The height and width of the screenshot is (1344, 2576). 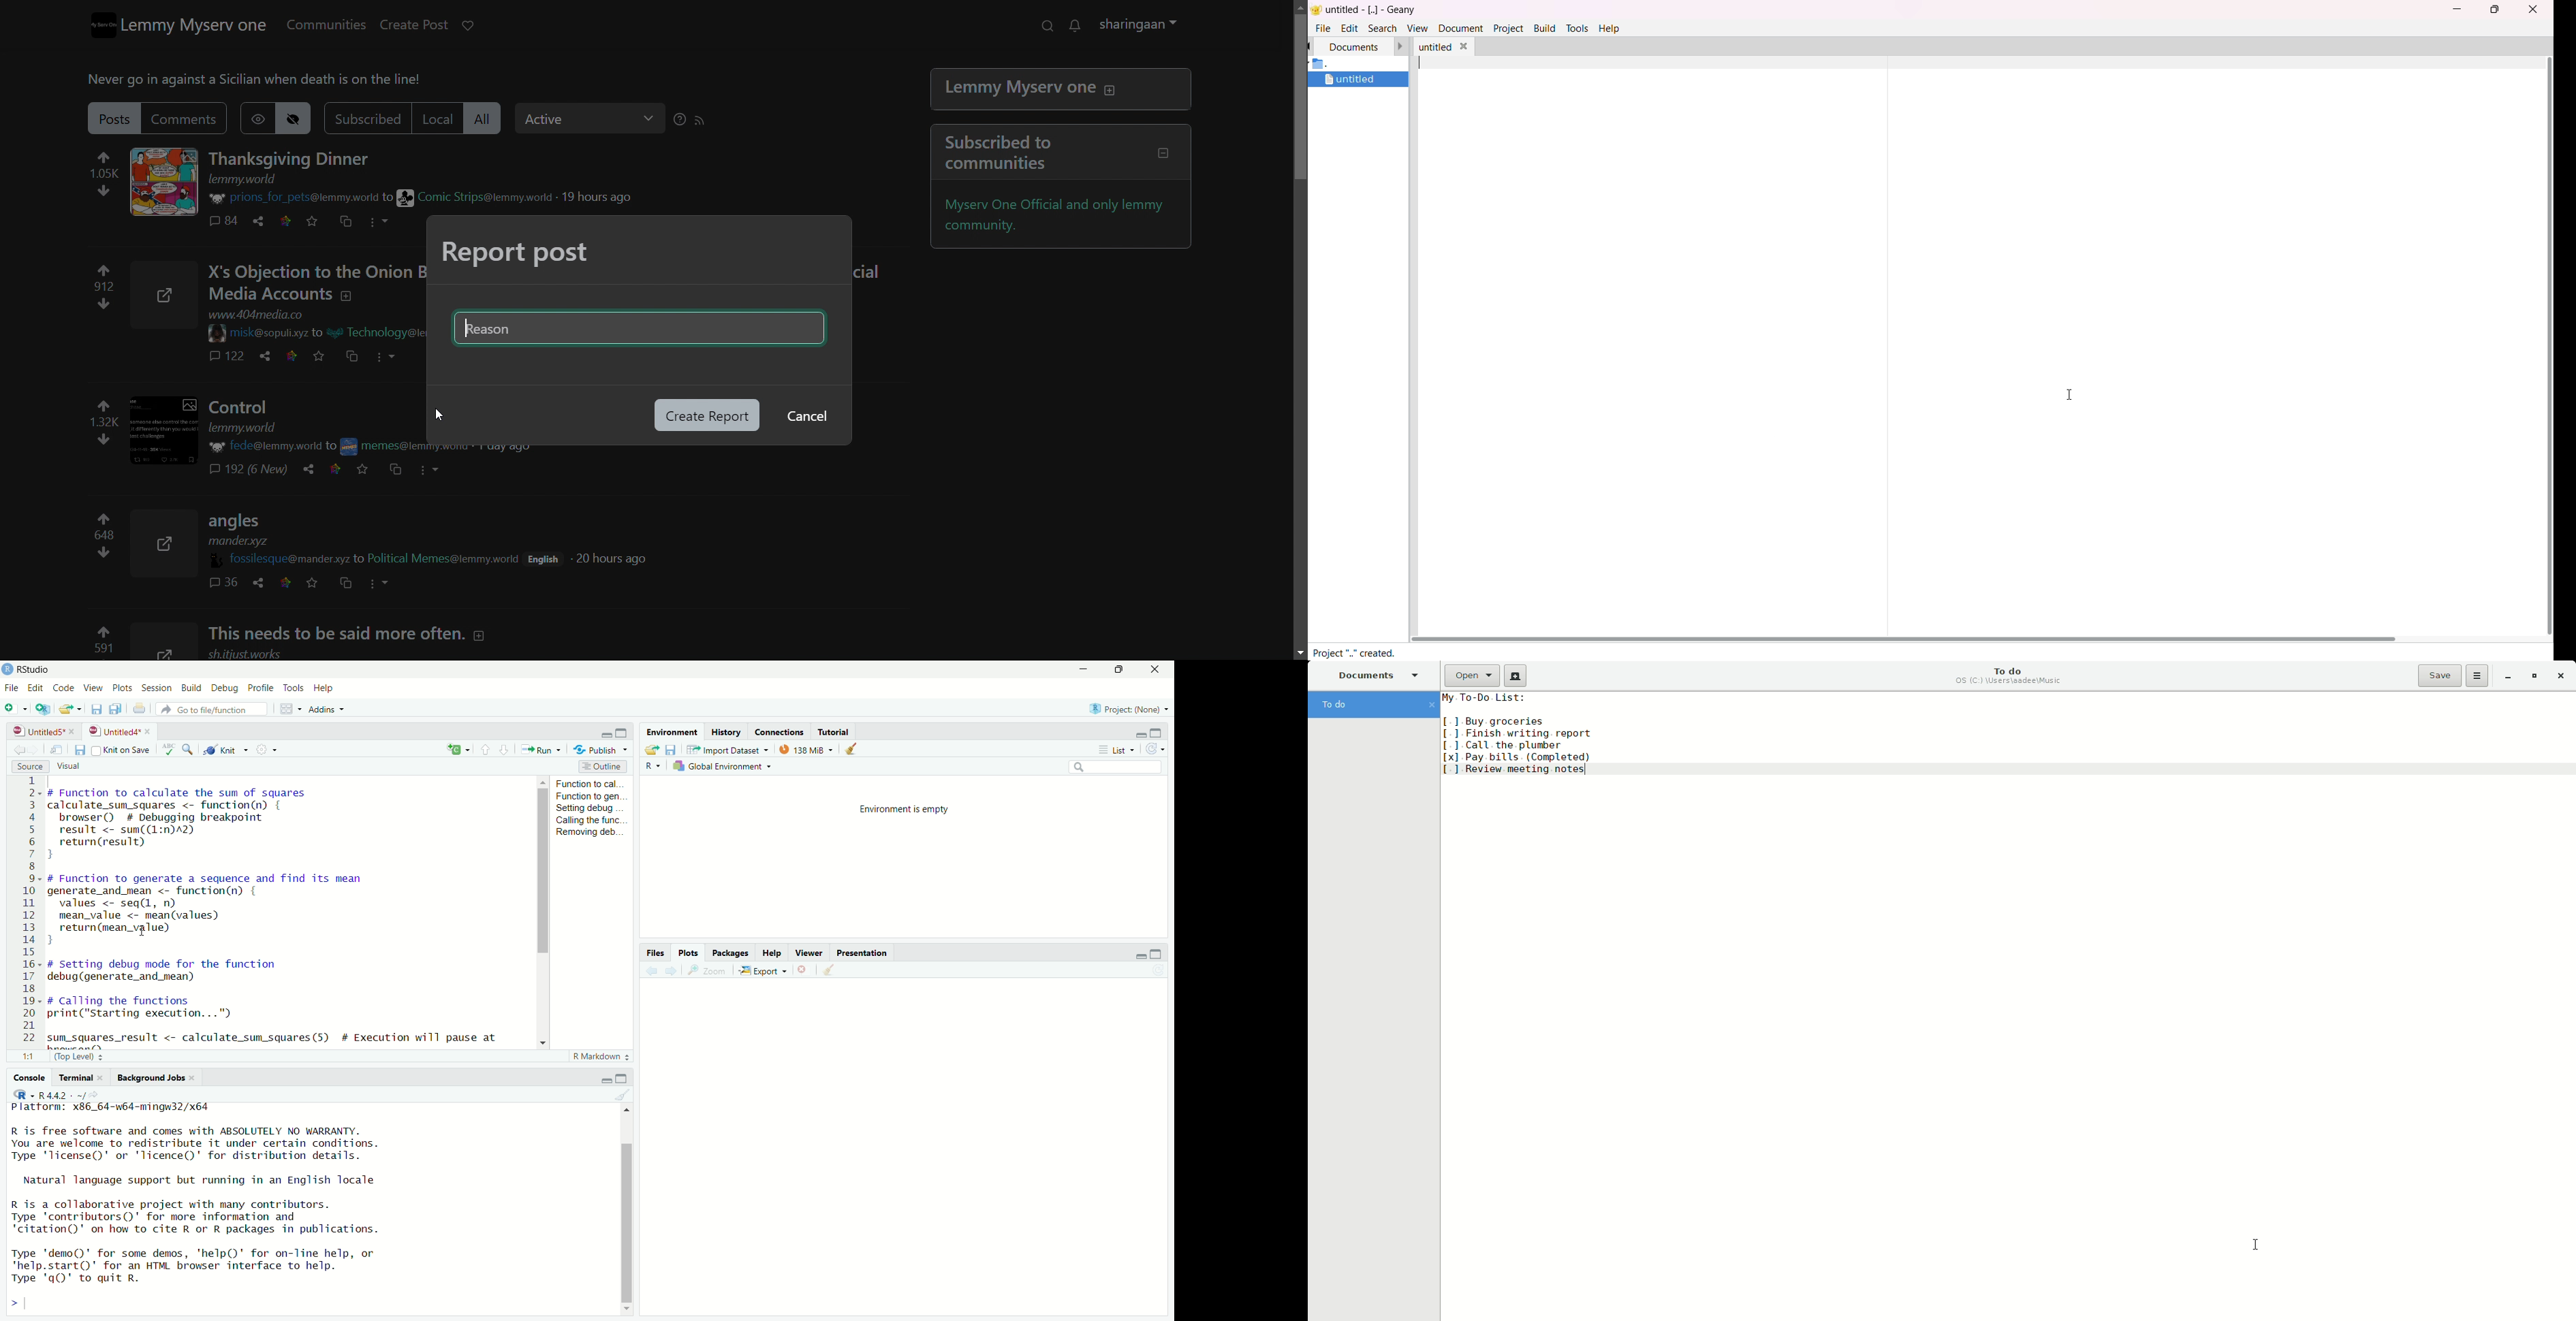 What do you see at coordinates (542, 1042) in the screenshot?
I see `move down` at bounding box center [542, 1042].